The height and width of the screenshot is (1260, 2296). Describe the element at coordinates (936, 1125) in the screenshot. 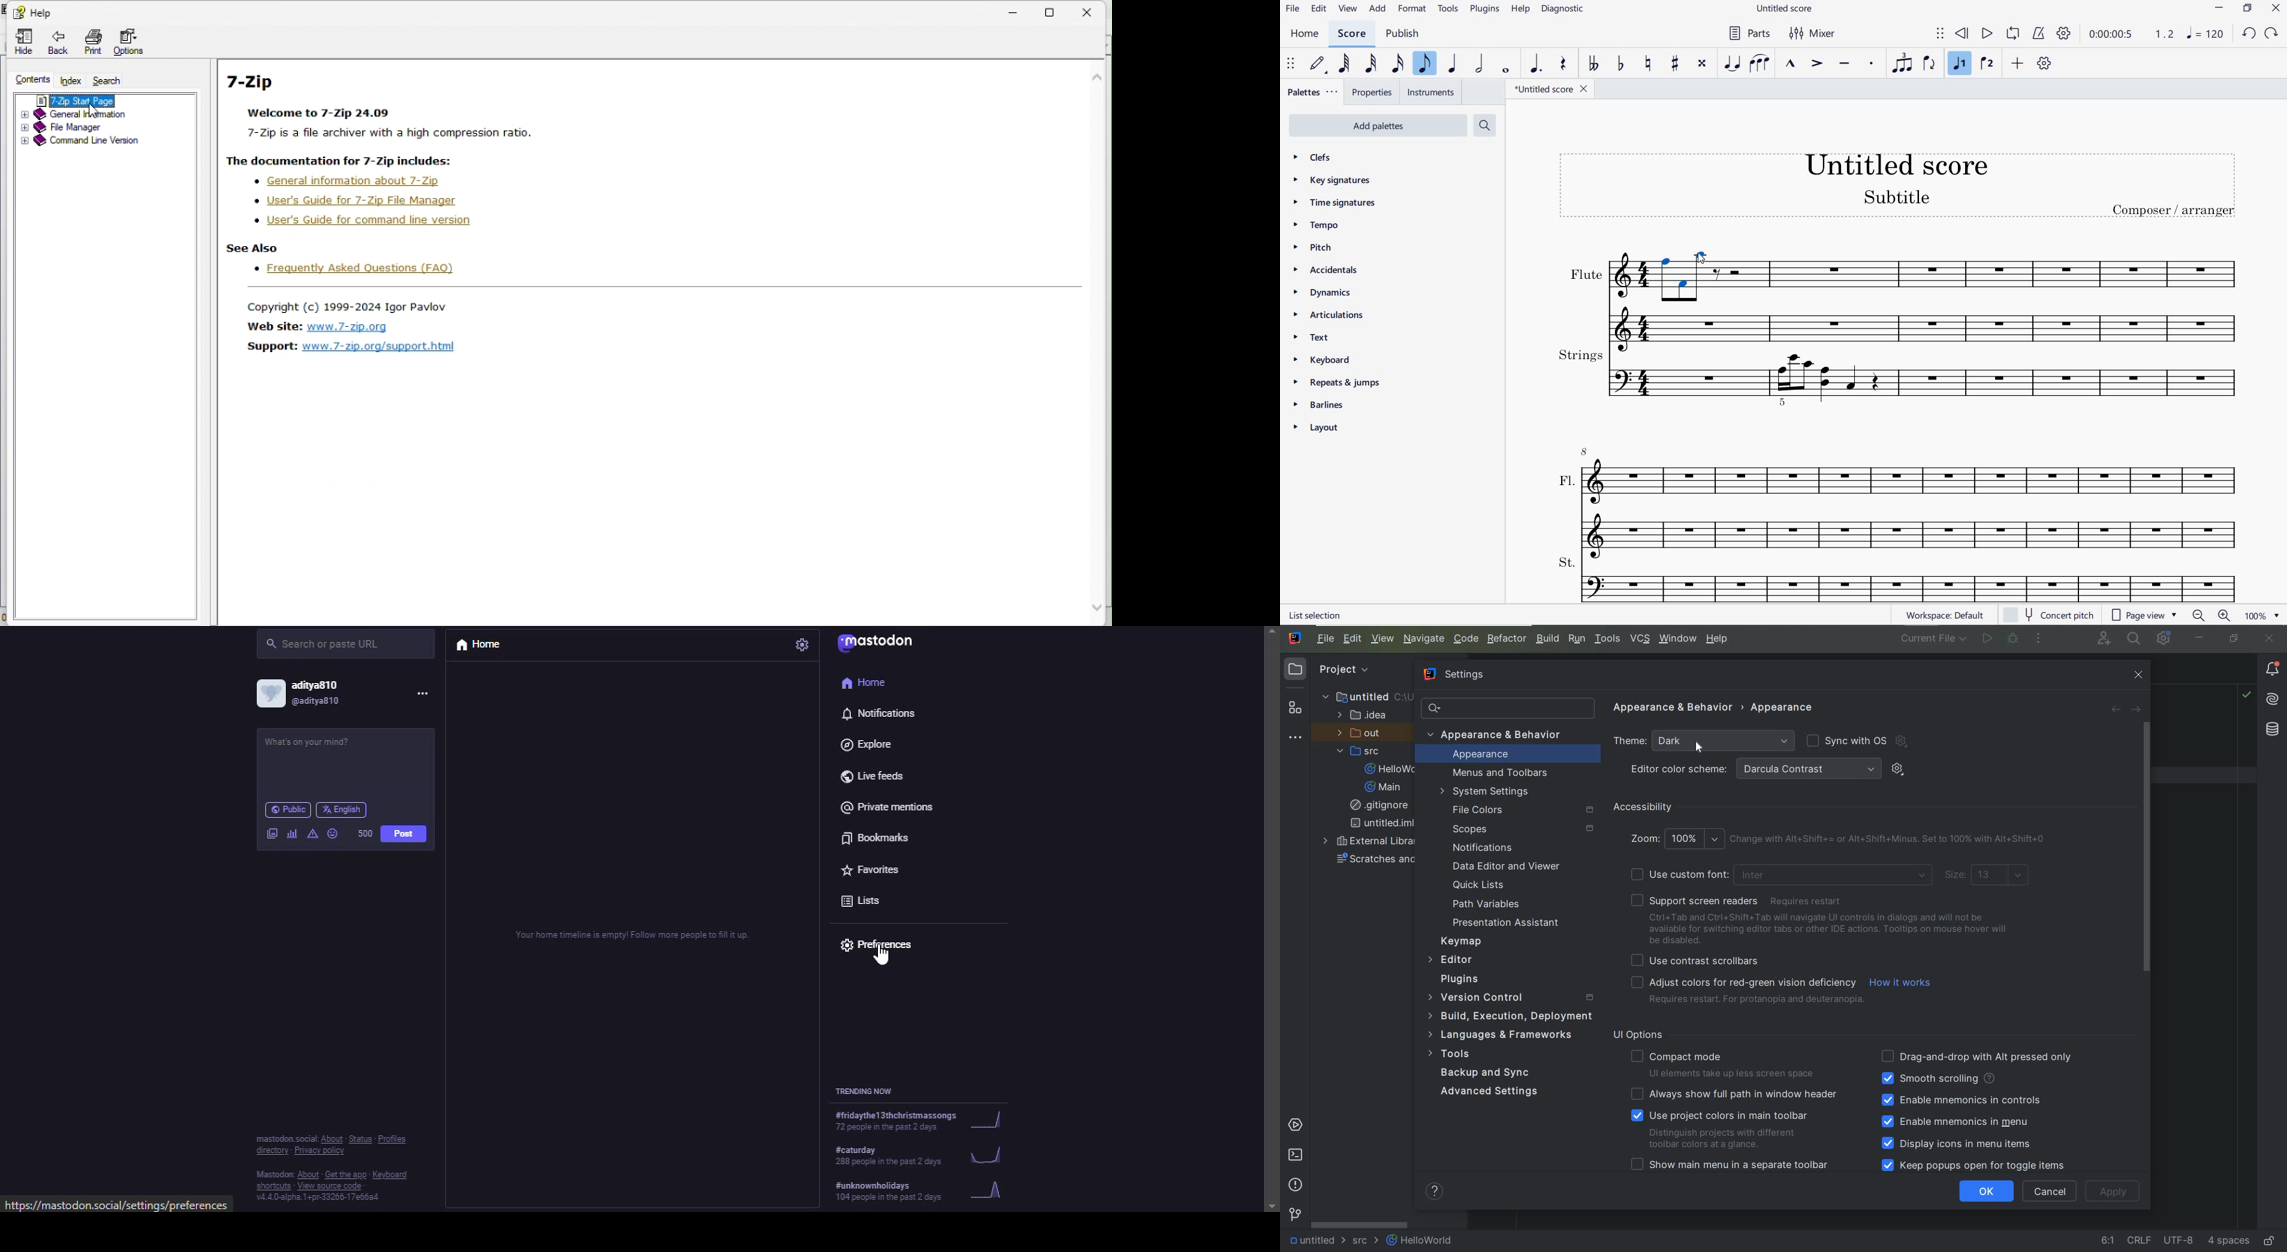

I see `trending` at that location.